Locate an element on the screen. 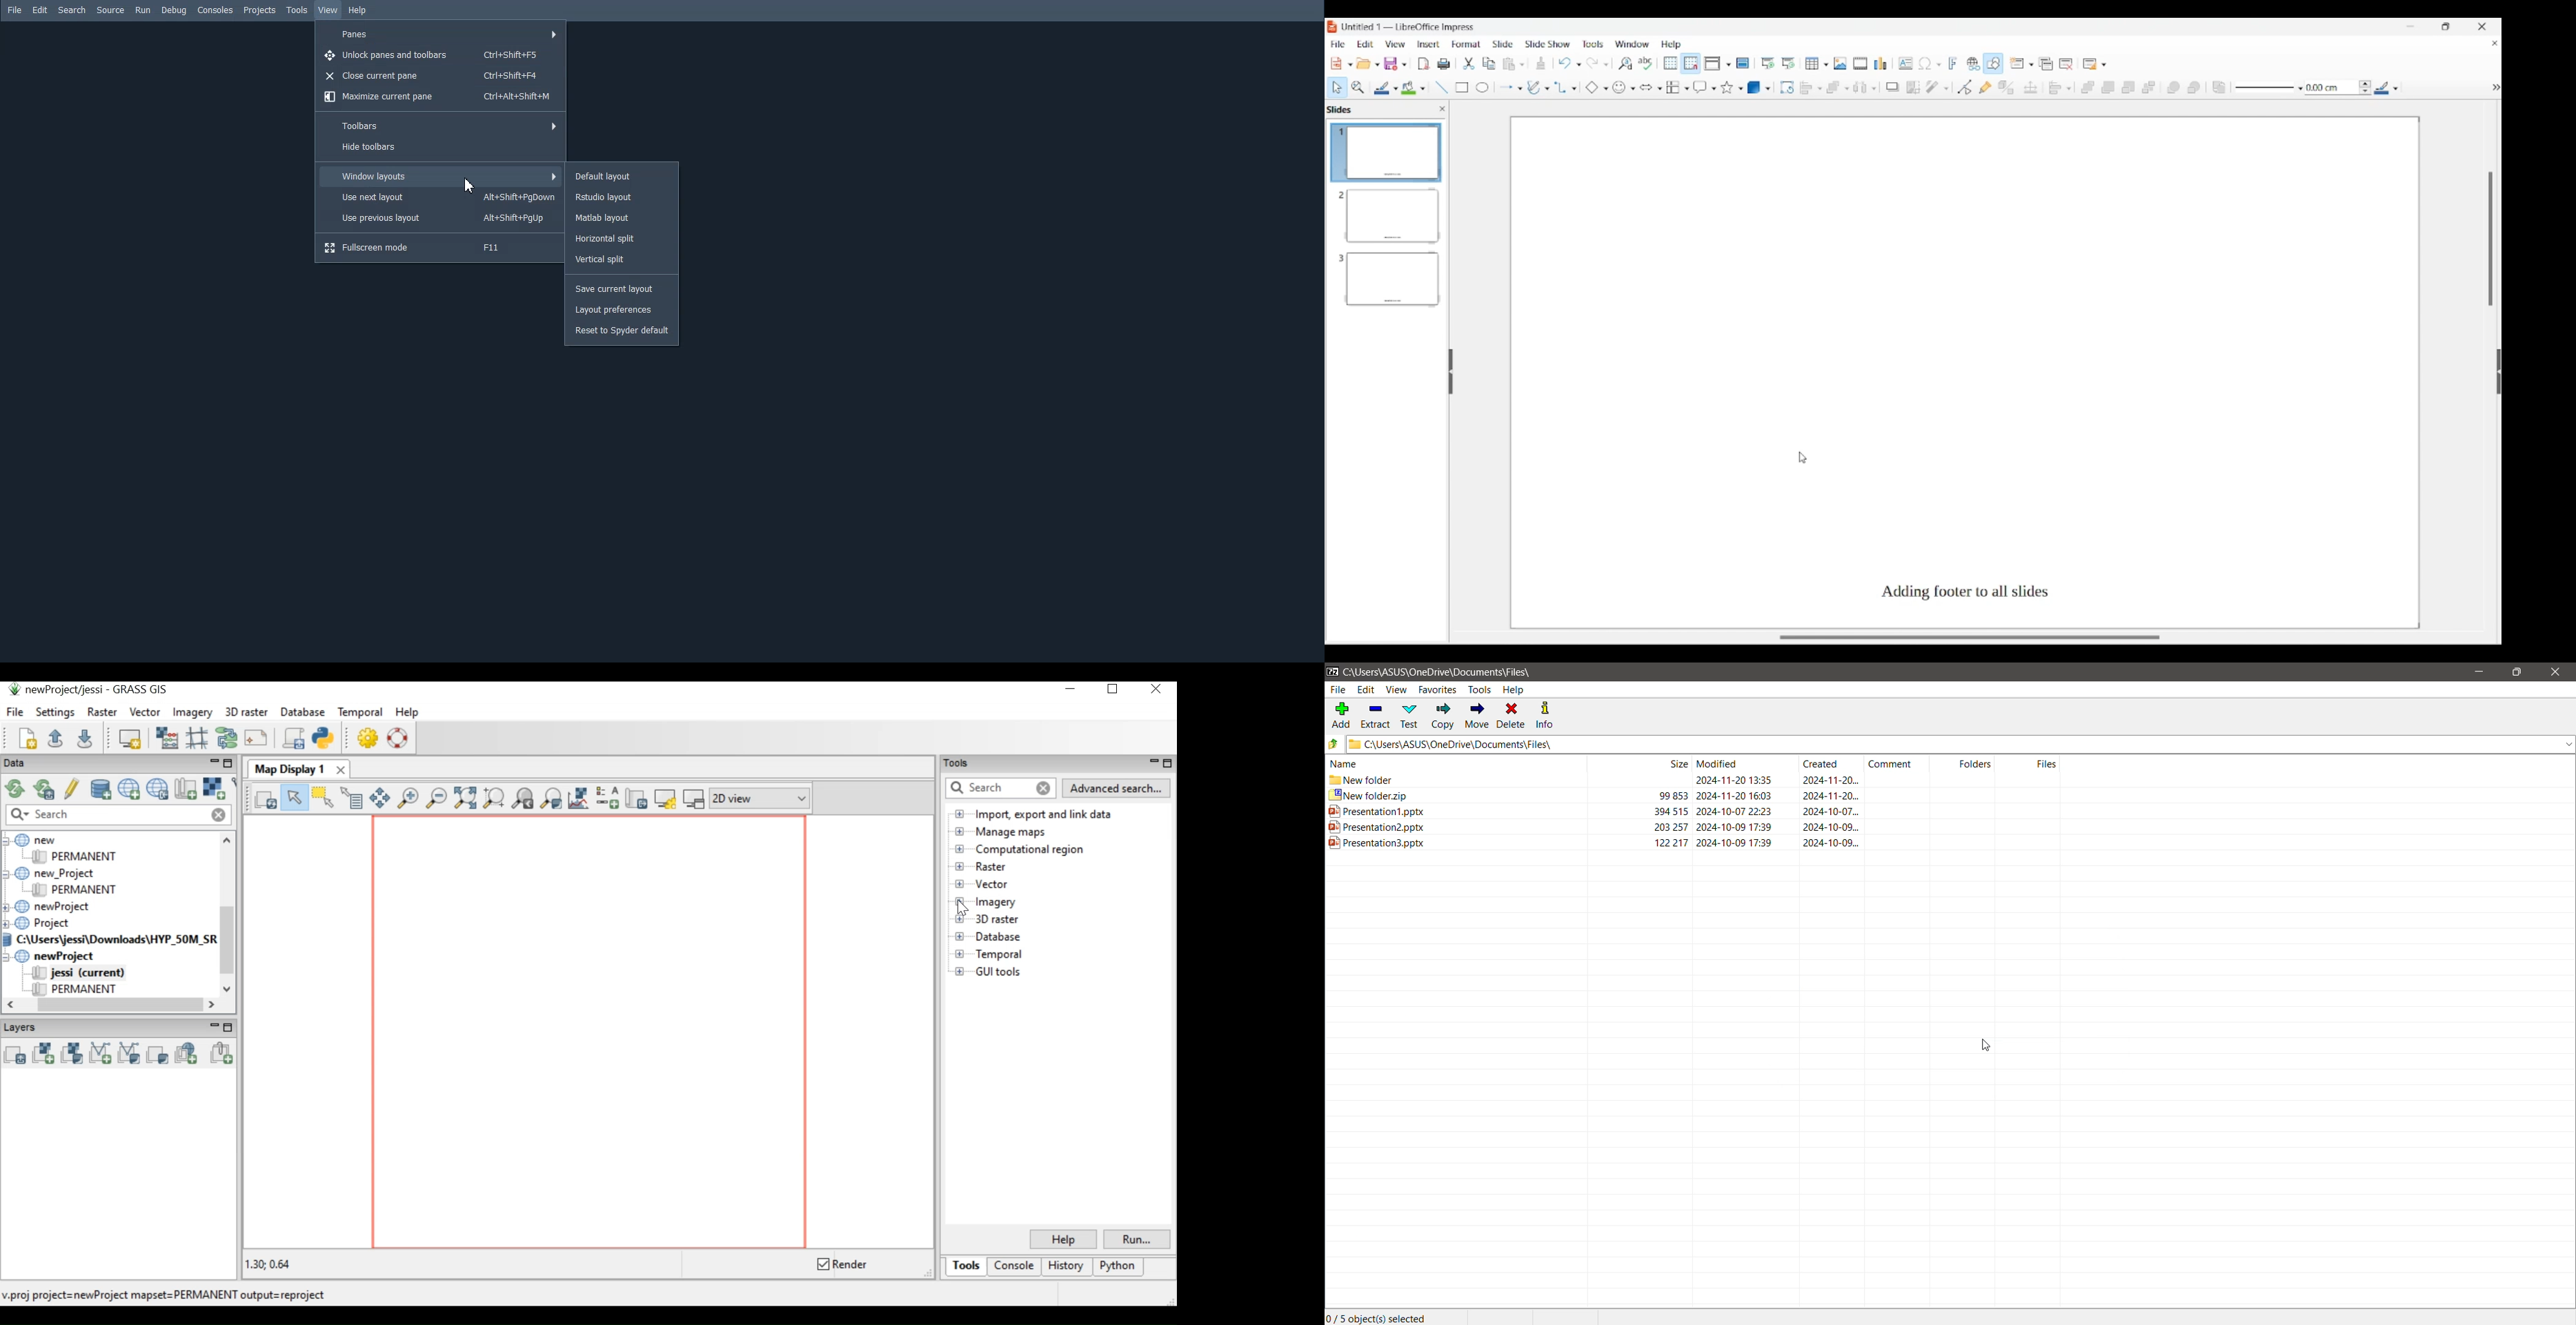  Write is located at coordinates (1535, 86).